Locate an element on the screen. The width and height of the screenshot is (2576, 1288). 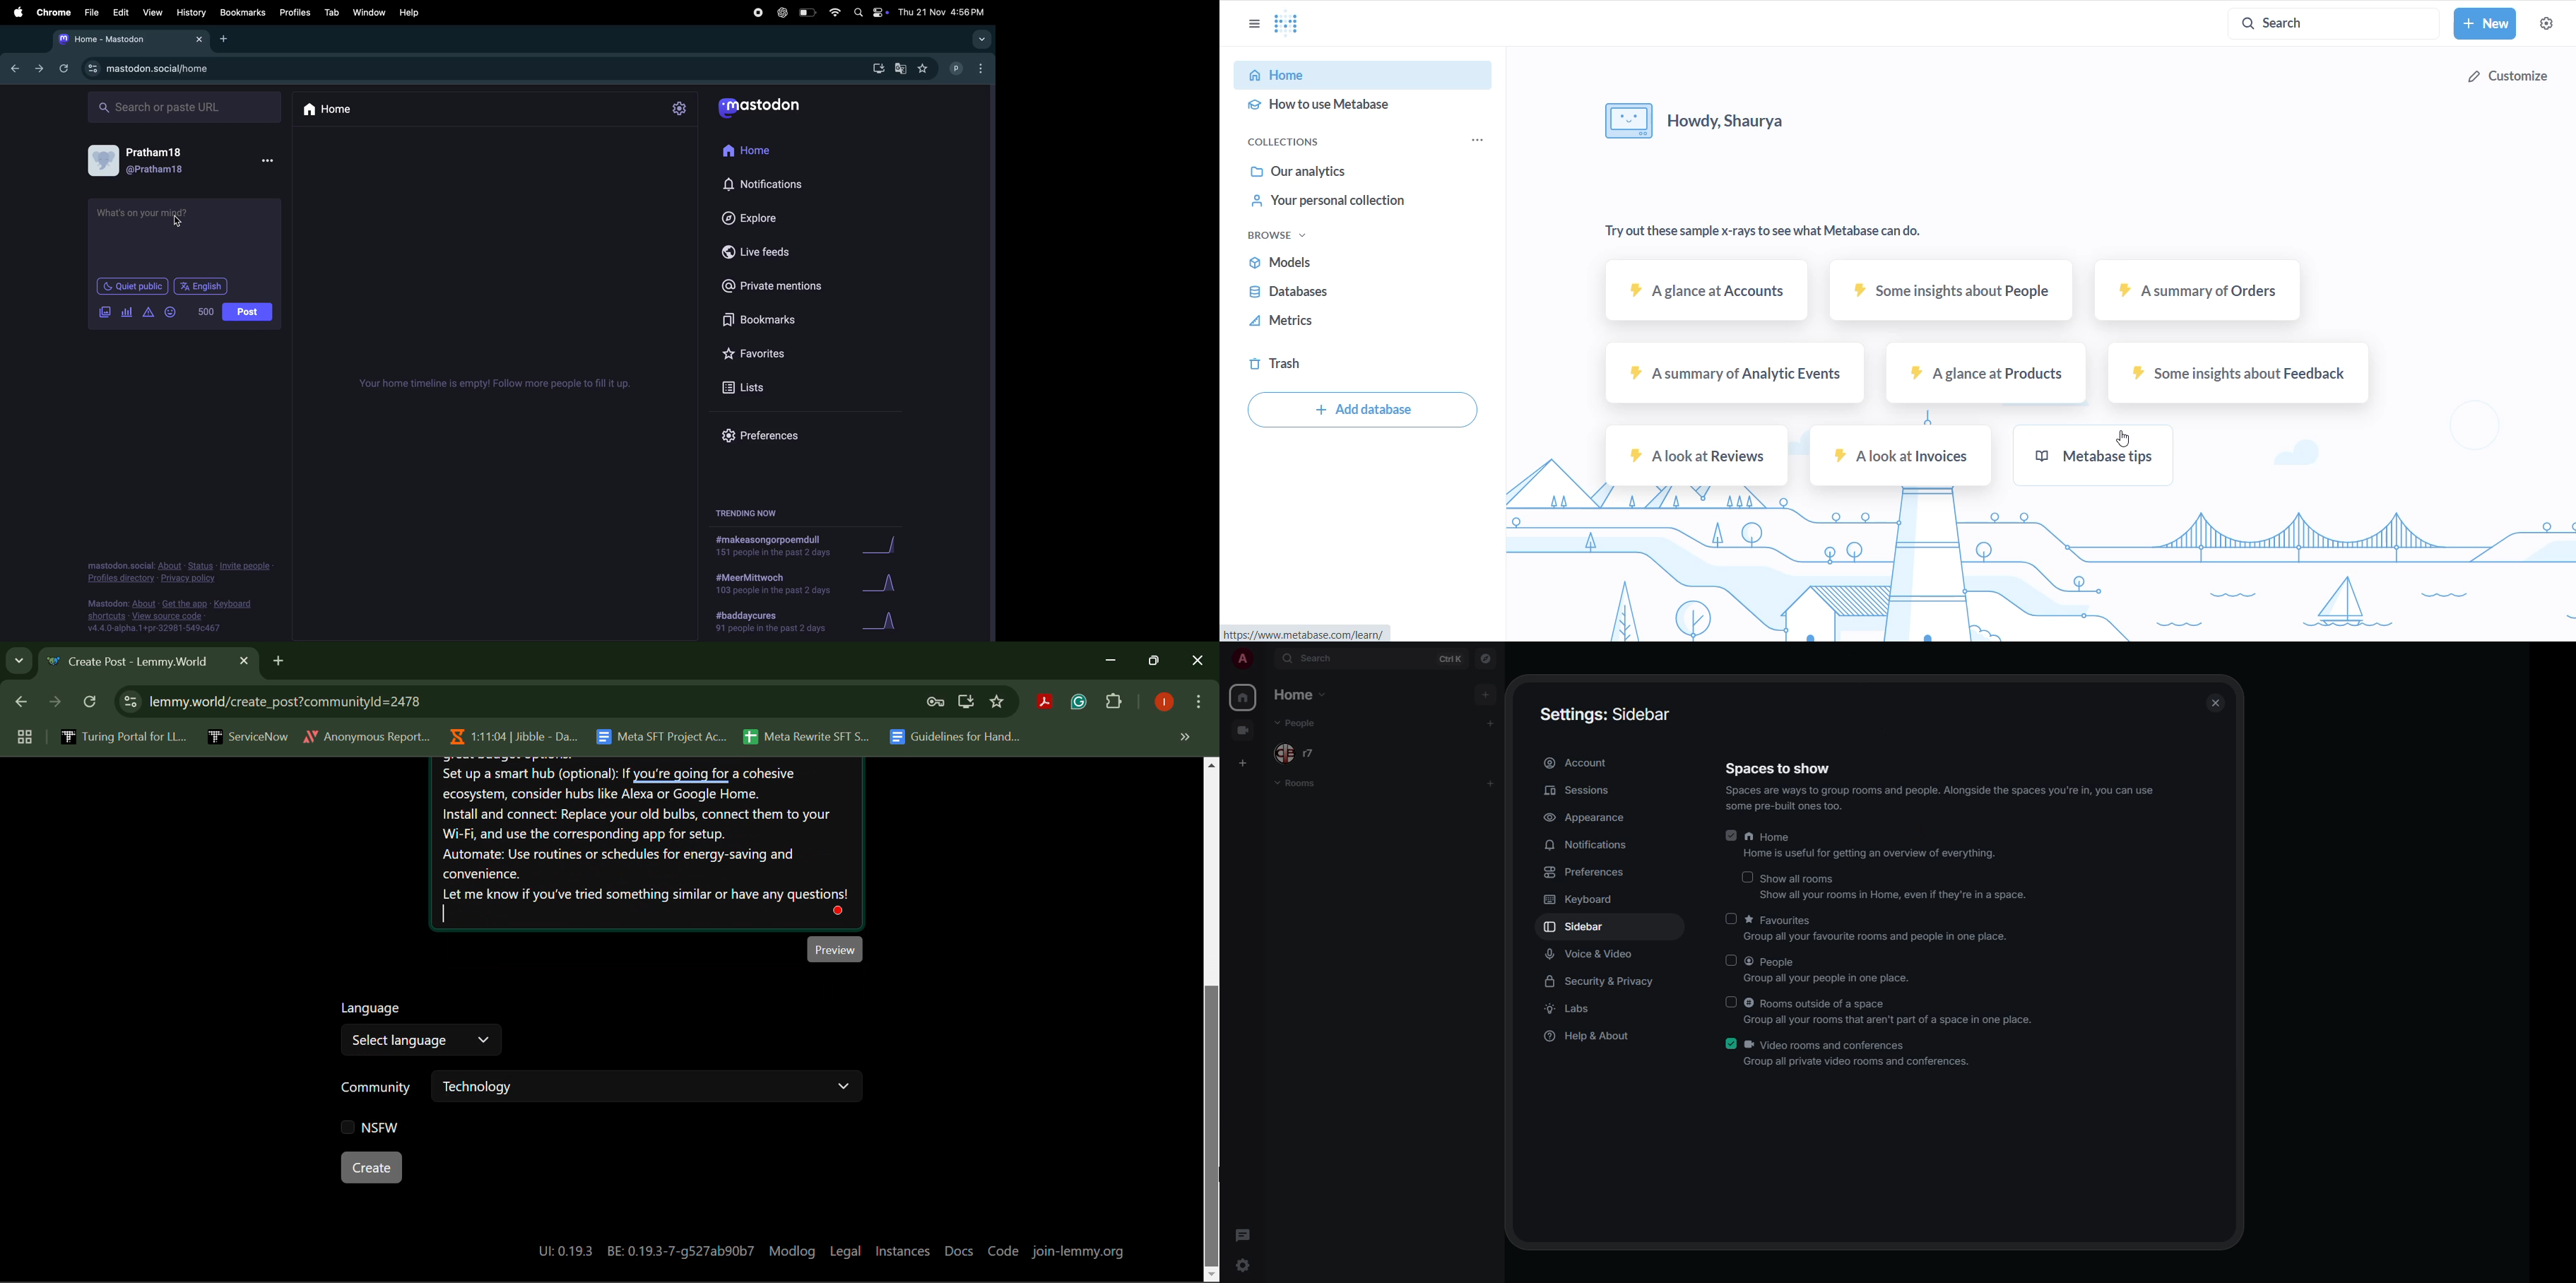
our analytics is located at coordinates (1320, 171).